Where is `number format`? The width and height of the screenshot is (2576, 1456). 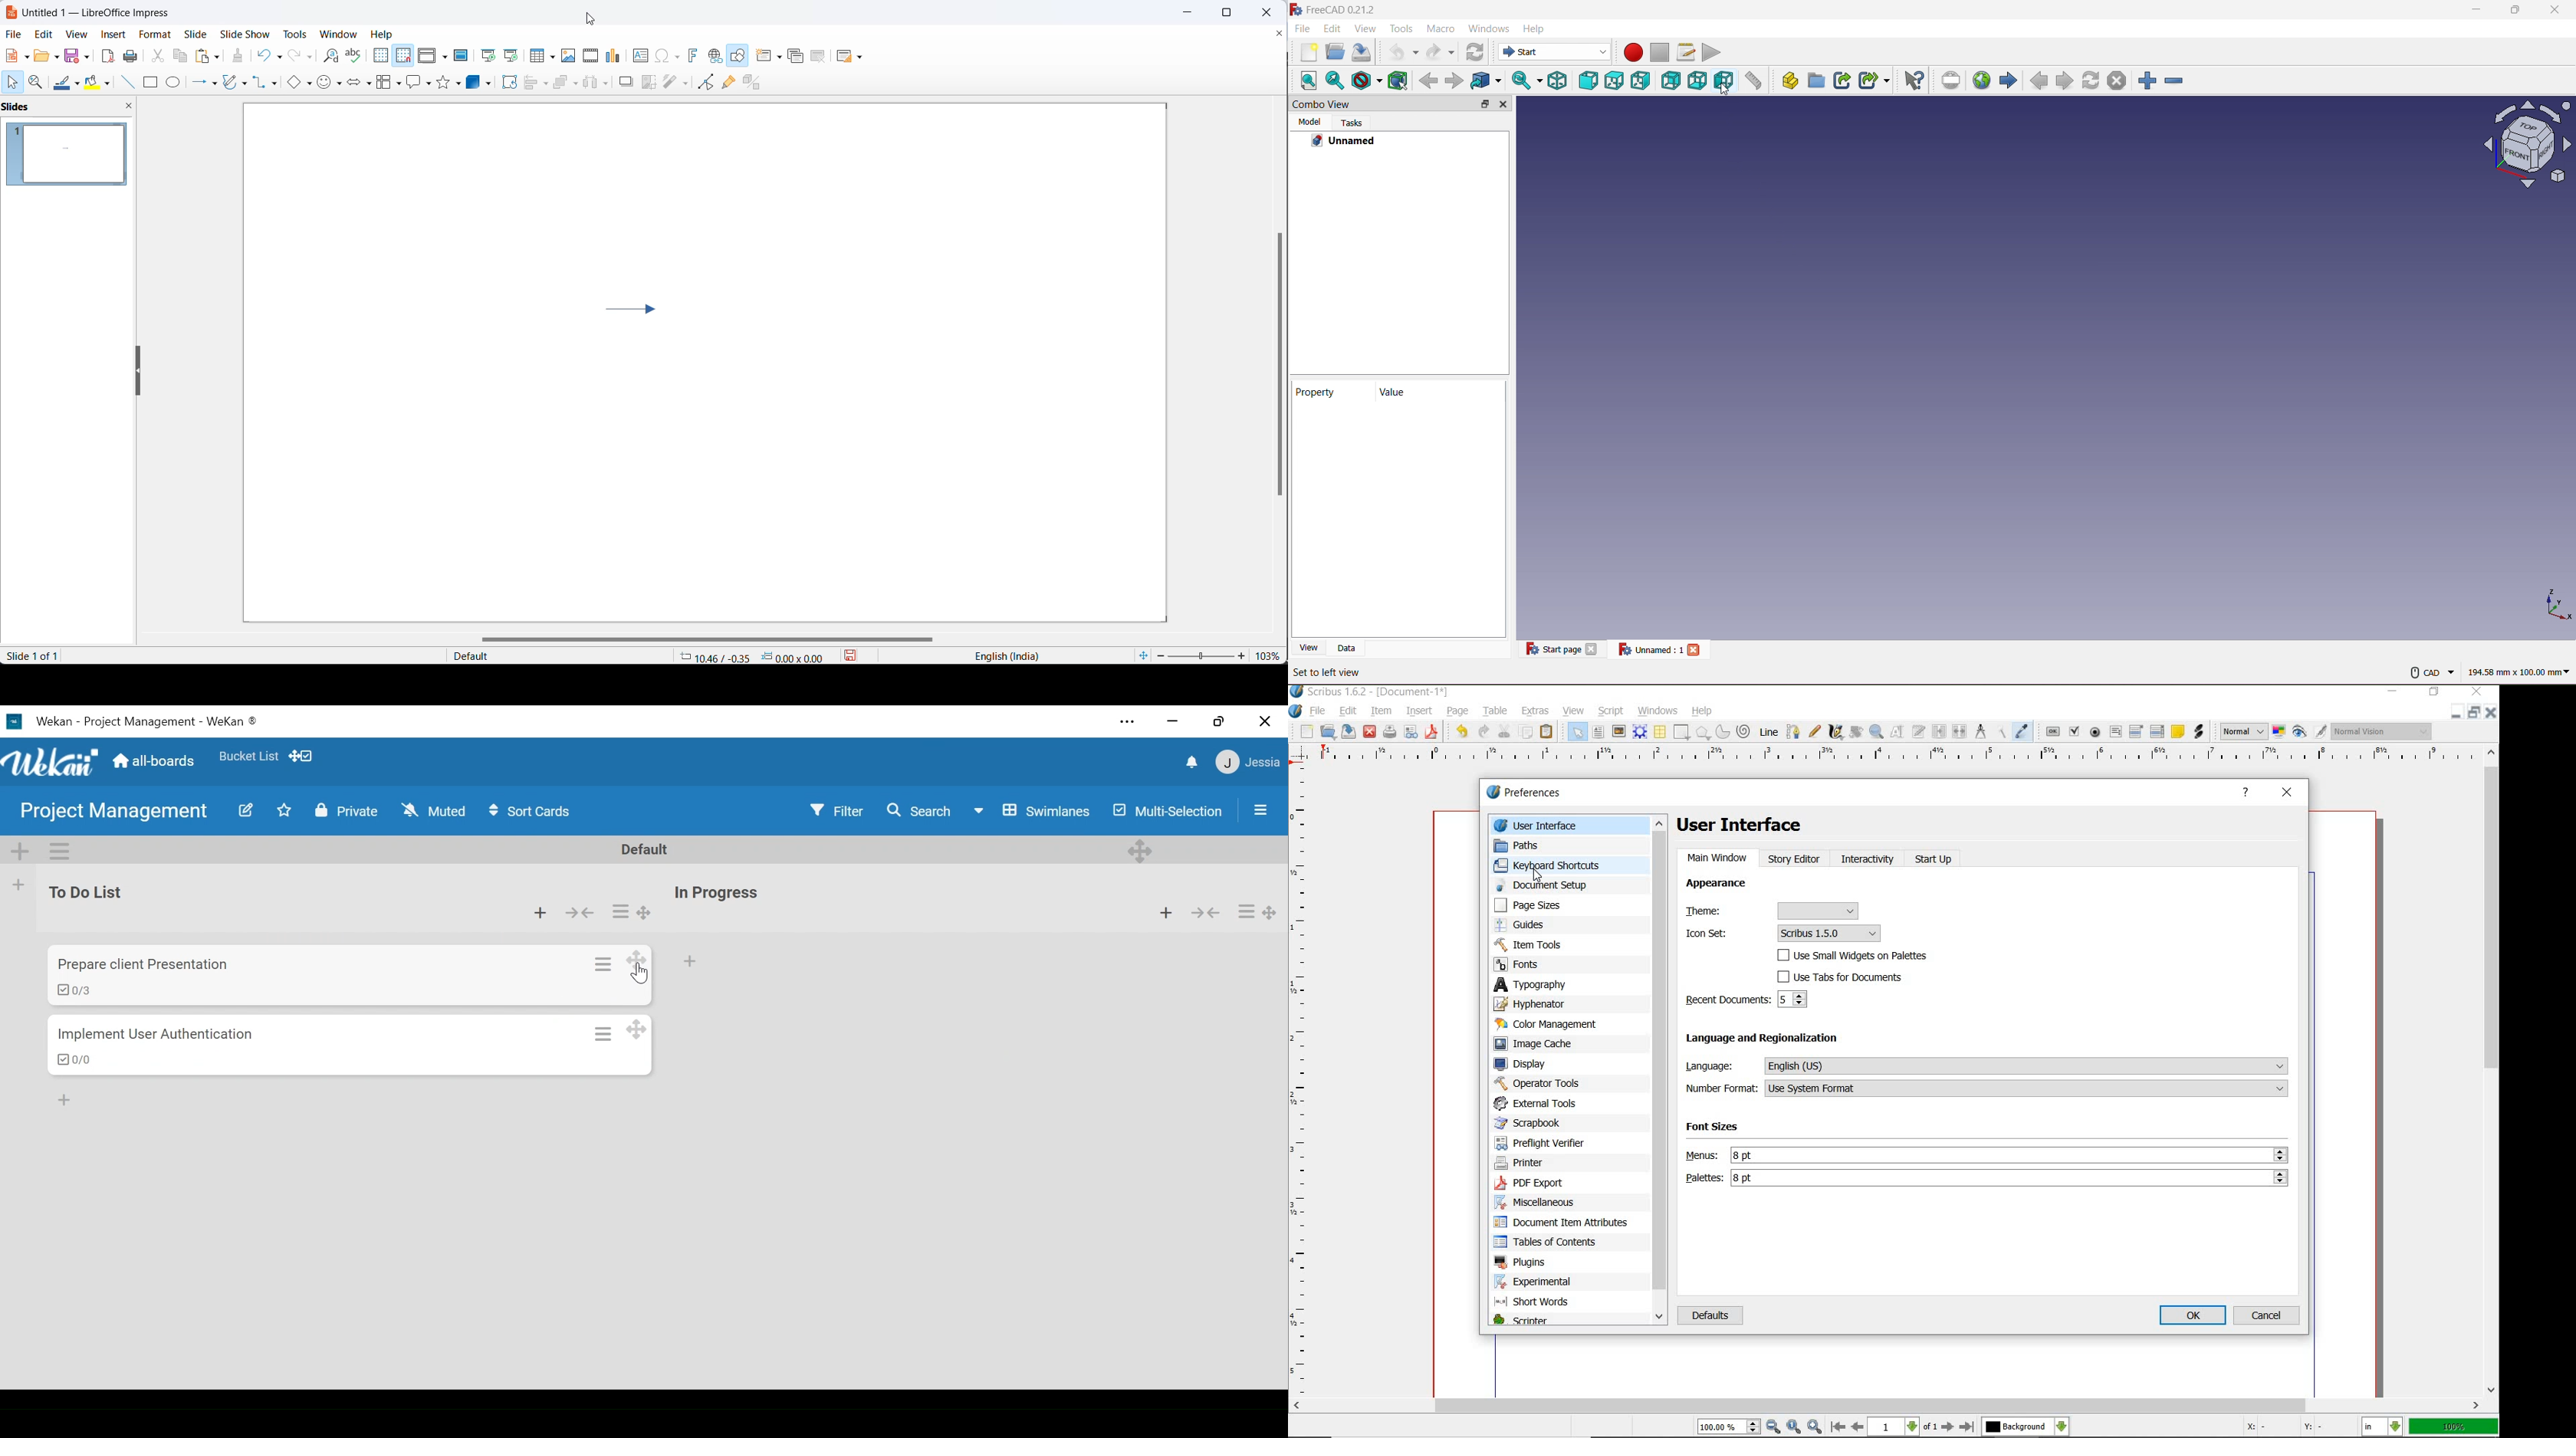
number format is located at coordinates (1986, 1089).